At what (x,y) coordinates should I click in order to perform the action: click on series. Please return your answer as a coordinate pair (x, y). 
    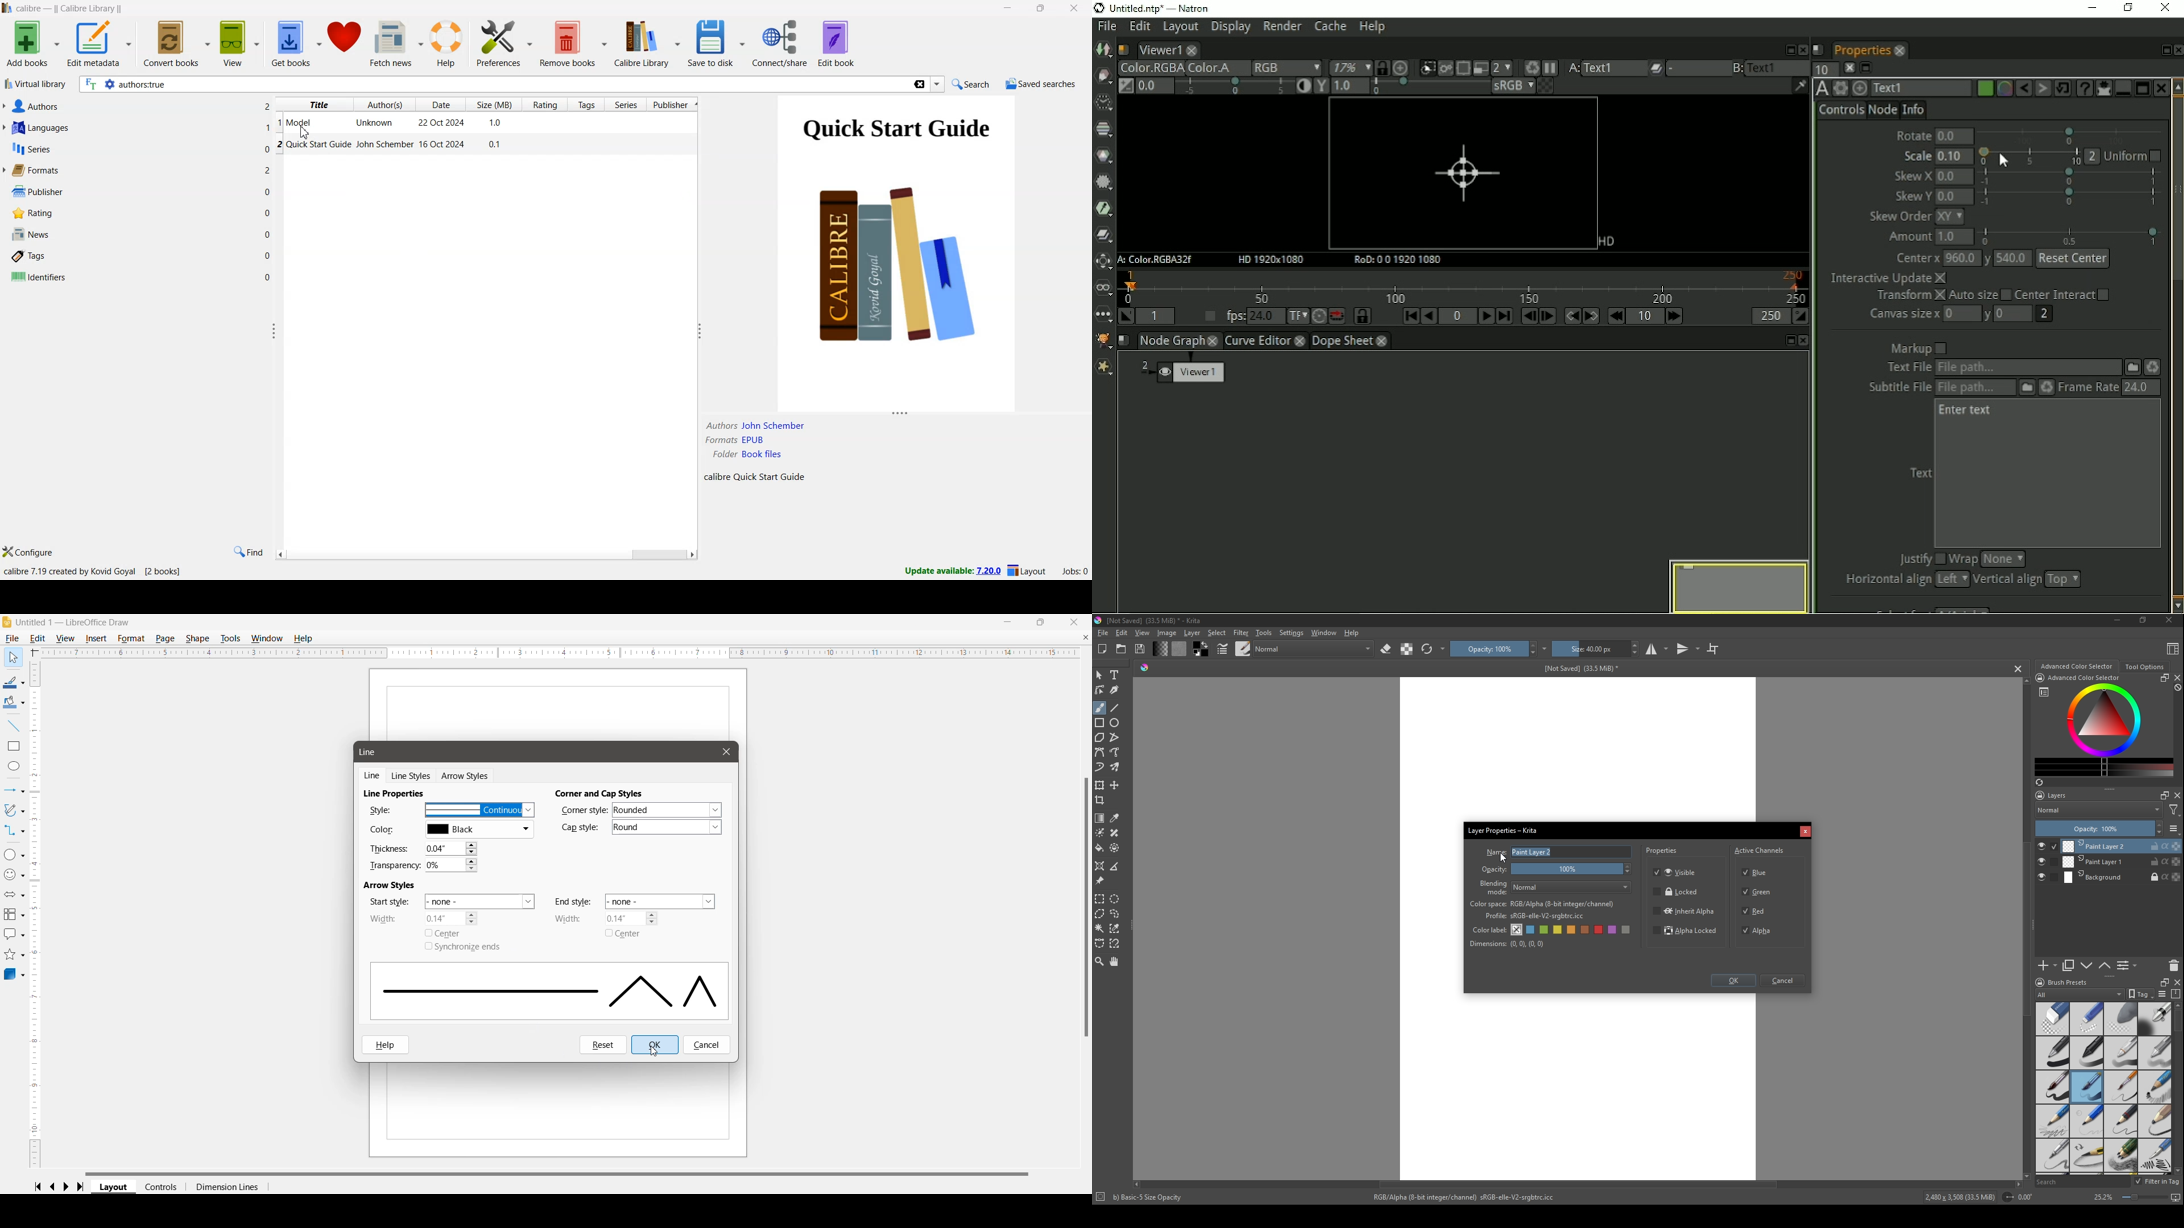
    Looking at the image, I should click on (626, 106).